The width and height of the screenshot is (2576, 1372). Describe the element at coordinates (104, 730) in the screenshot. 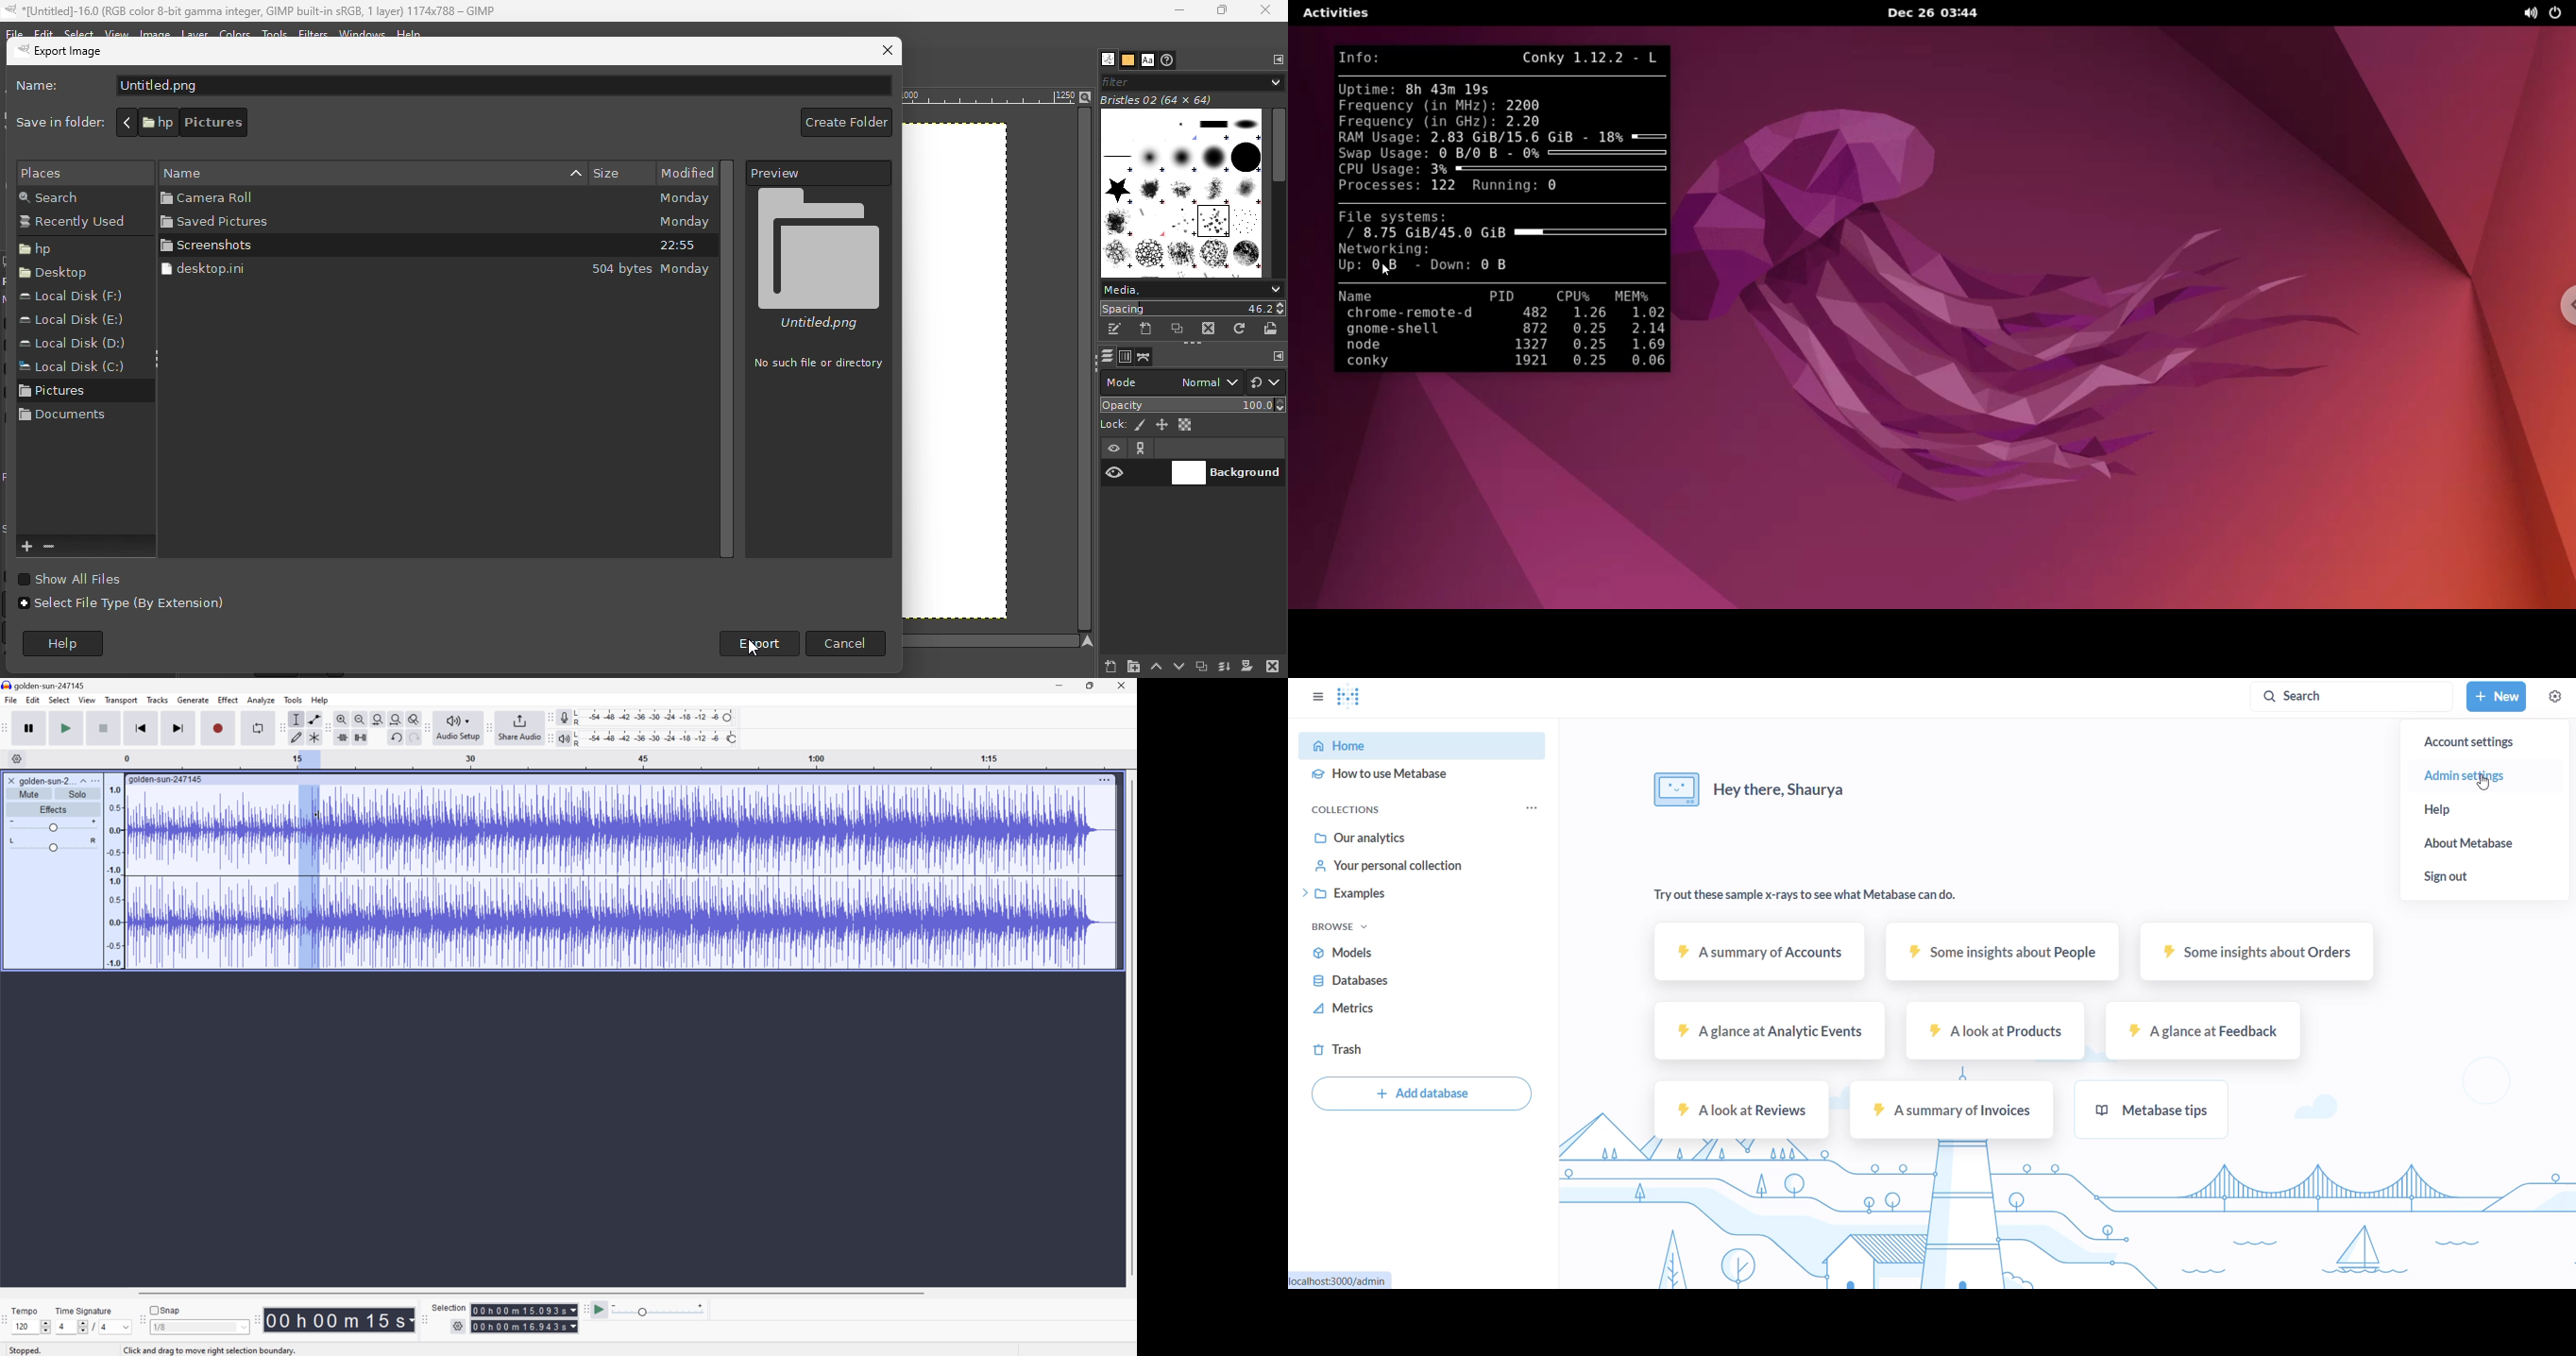

I see `Stop` at that location.